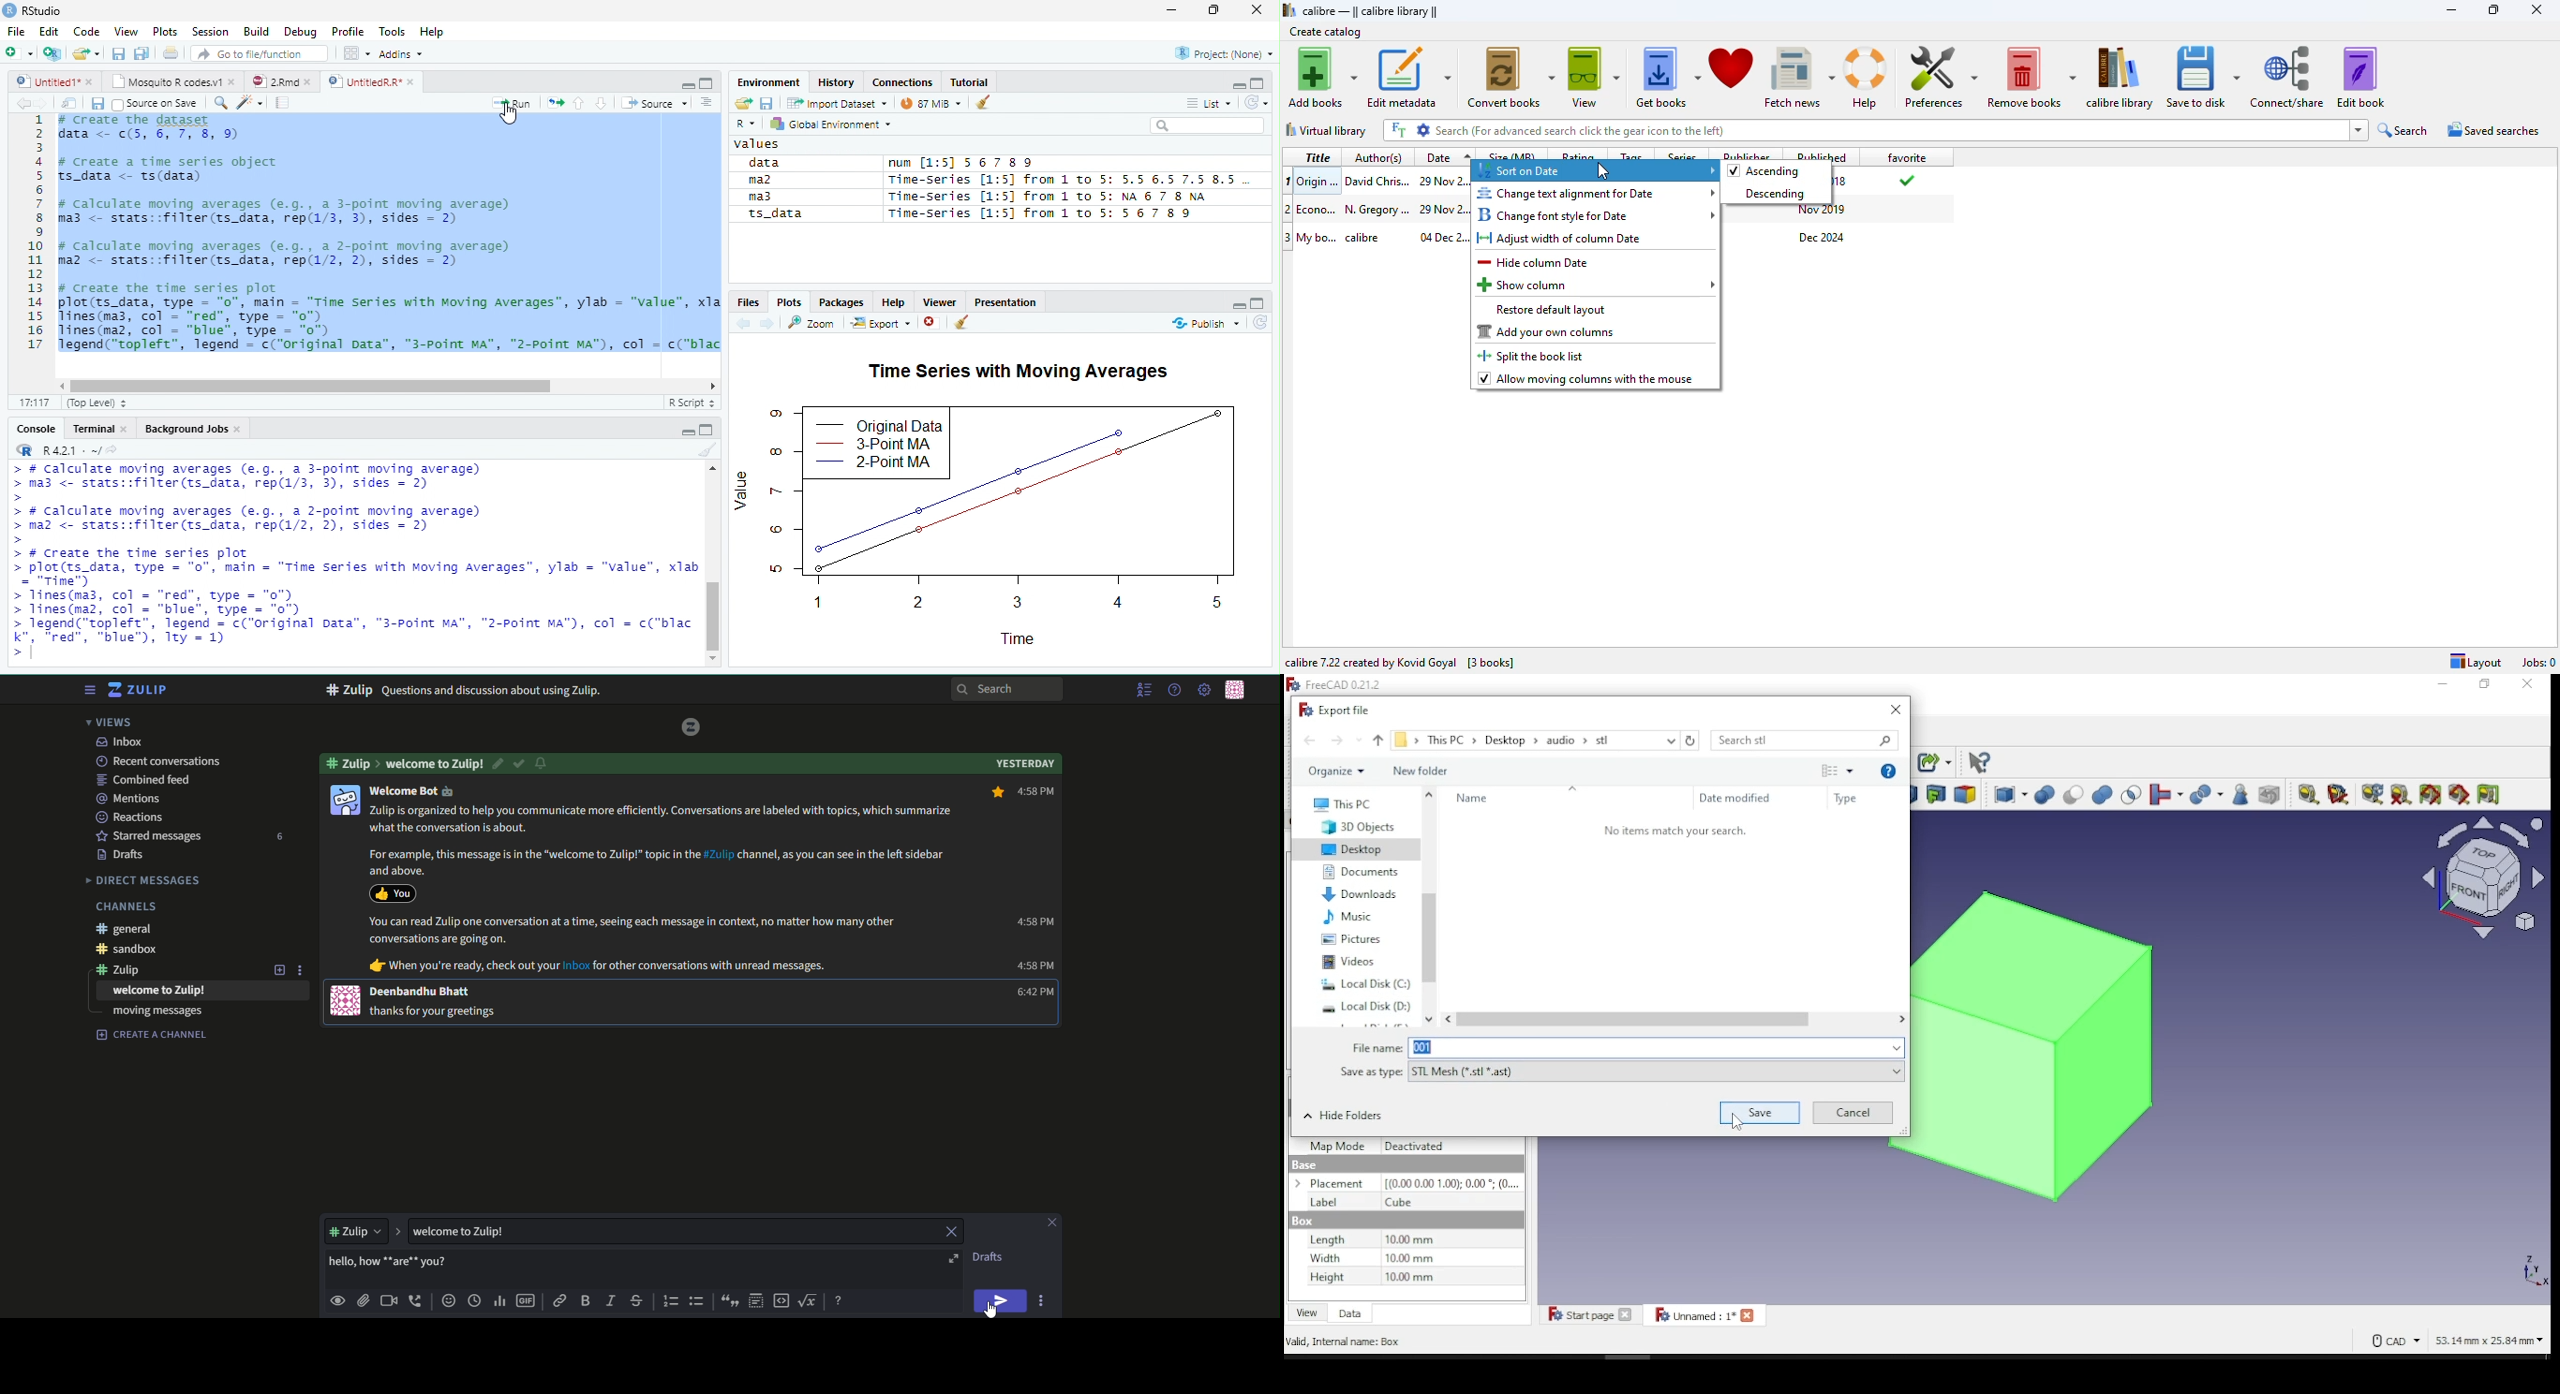  I want to click on logo, so click(691, 726).